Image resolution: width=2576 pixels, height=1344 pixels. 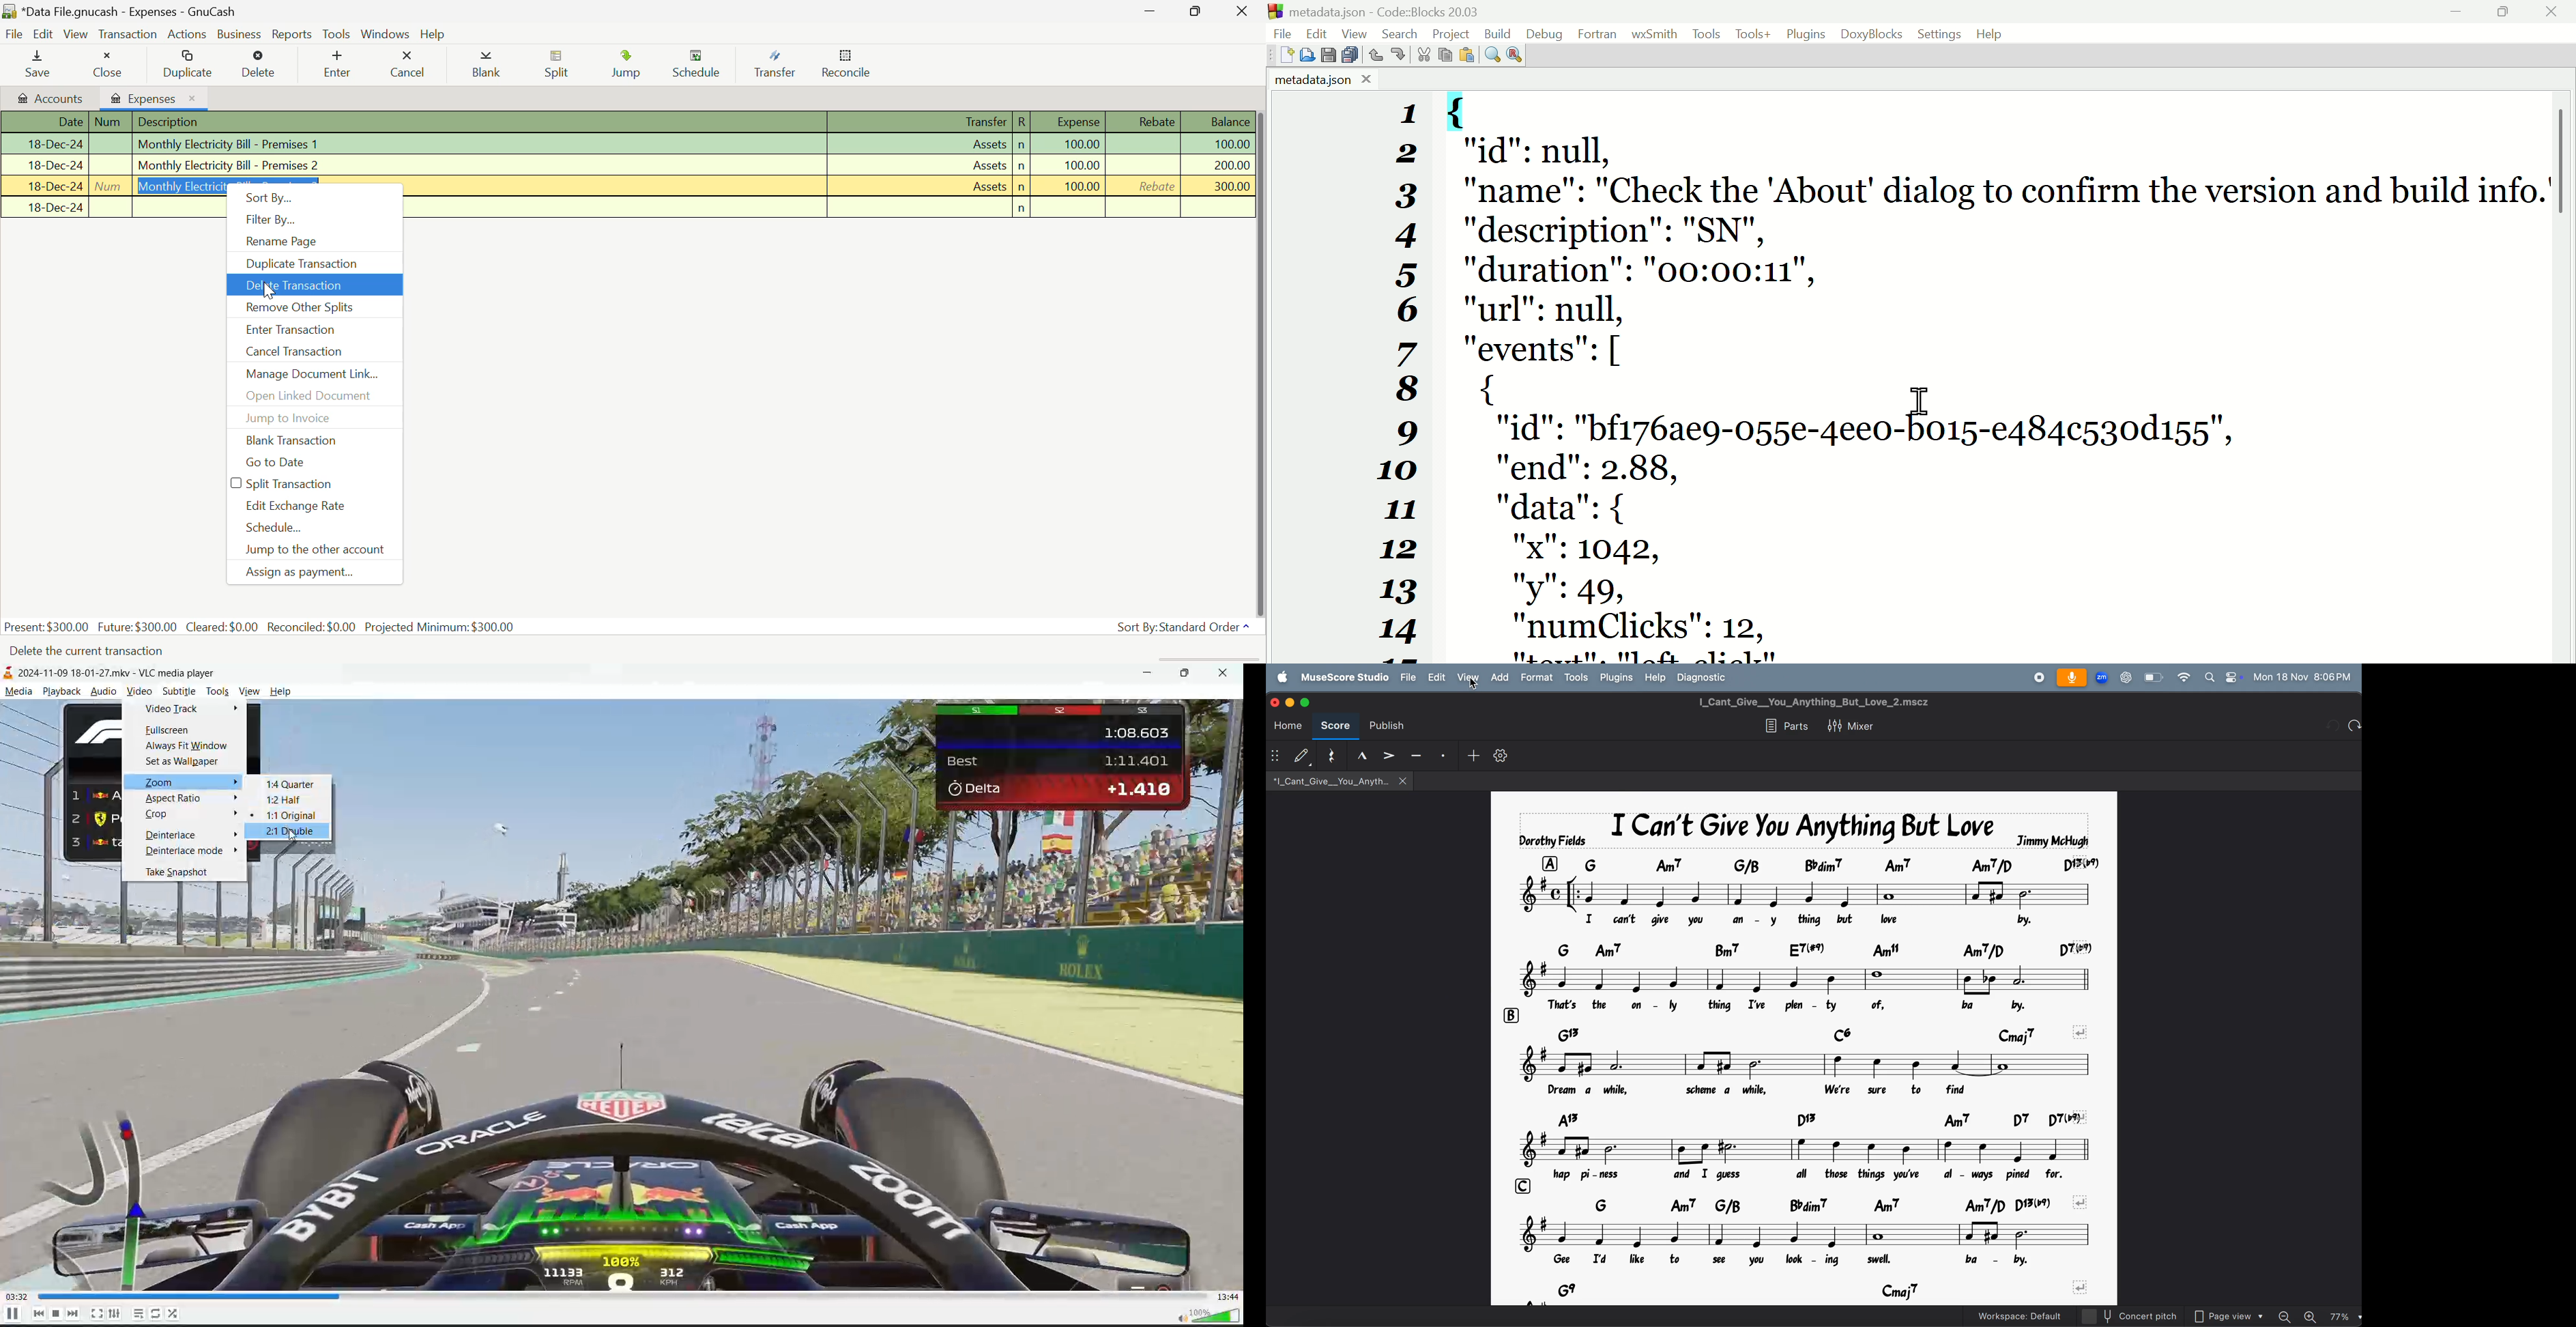 What do you see at coordinates (1814, 702) in the screenshot?
I see `I_Cant_Give__You_Anything_But_Love_2.mscz` at bounding box center [1814, 702].